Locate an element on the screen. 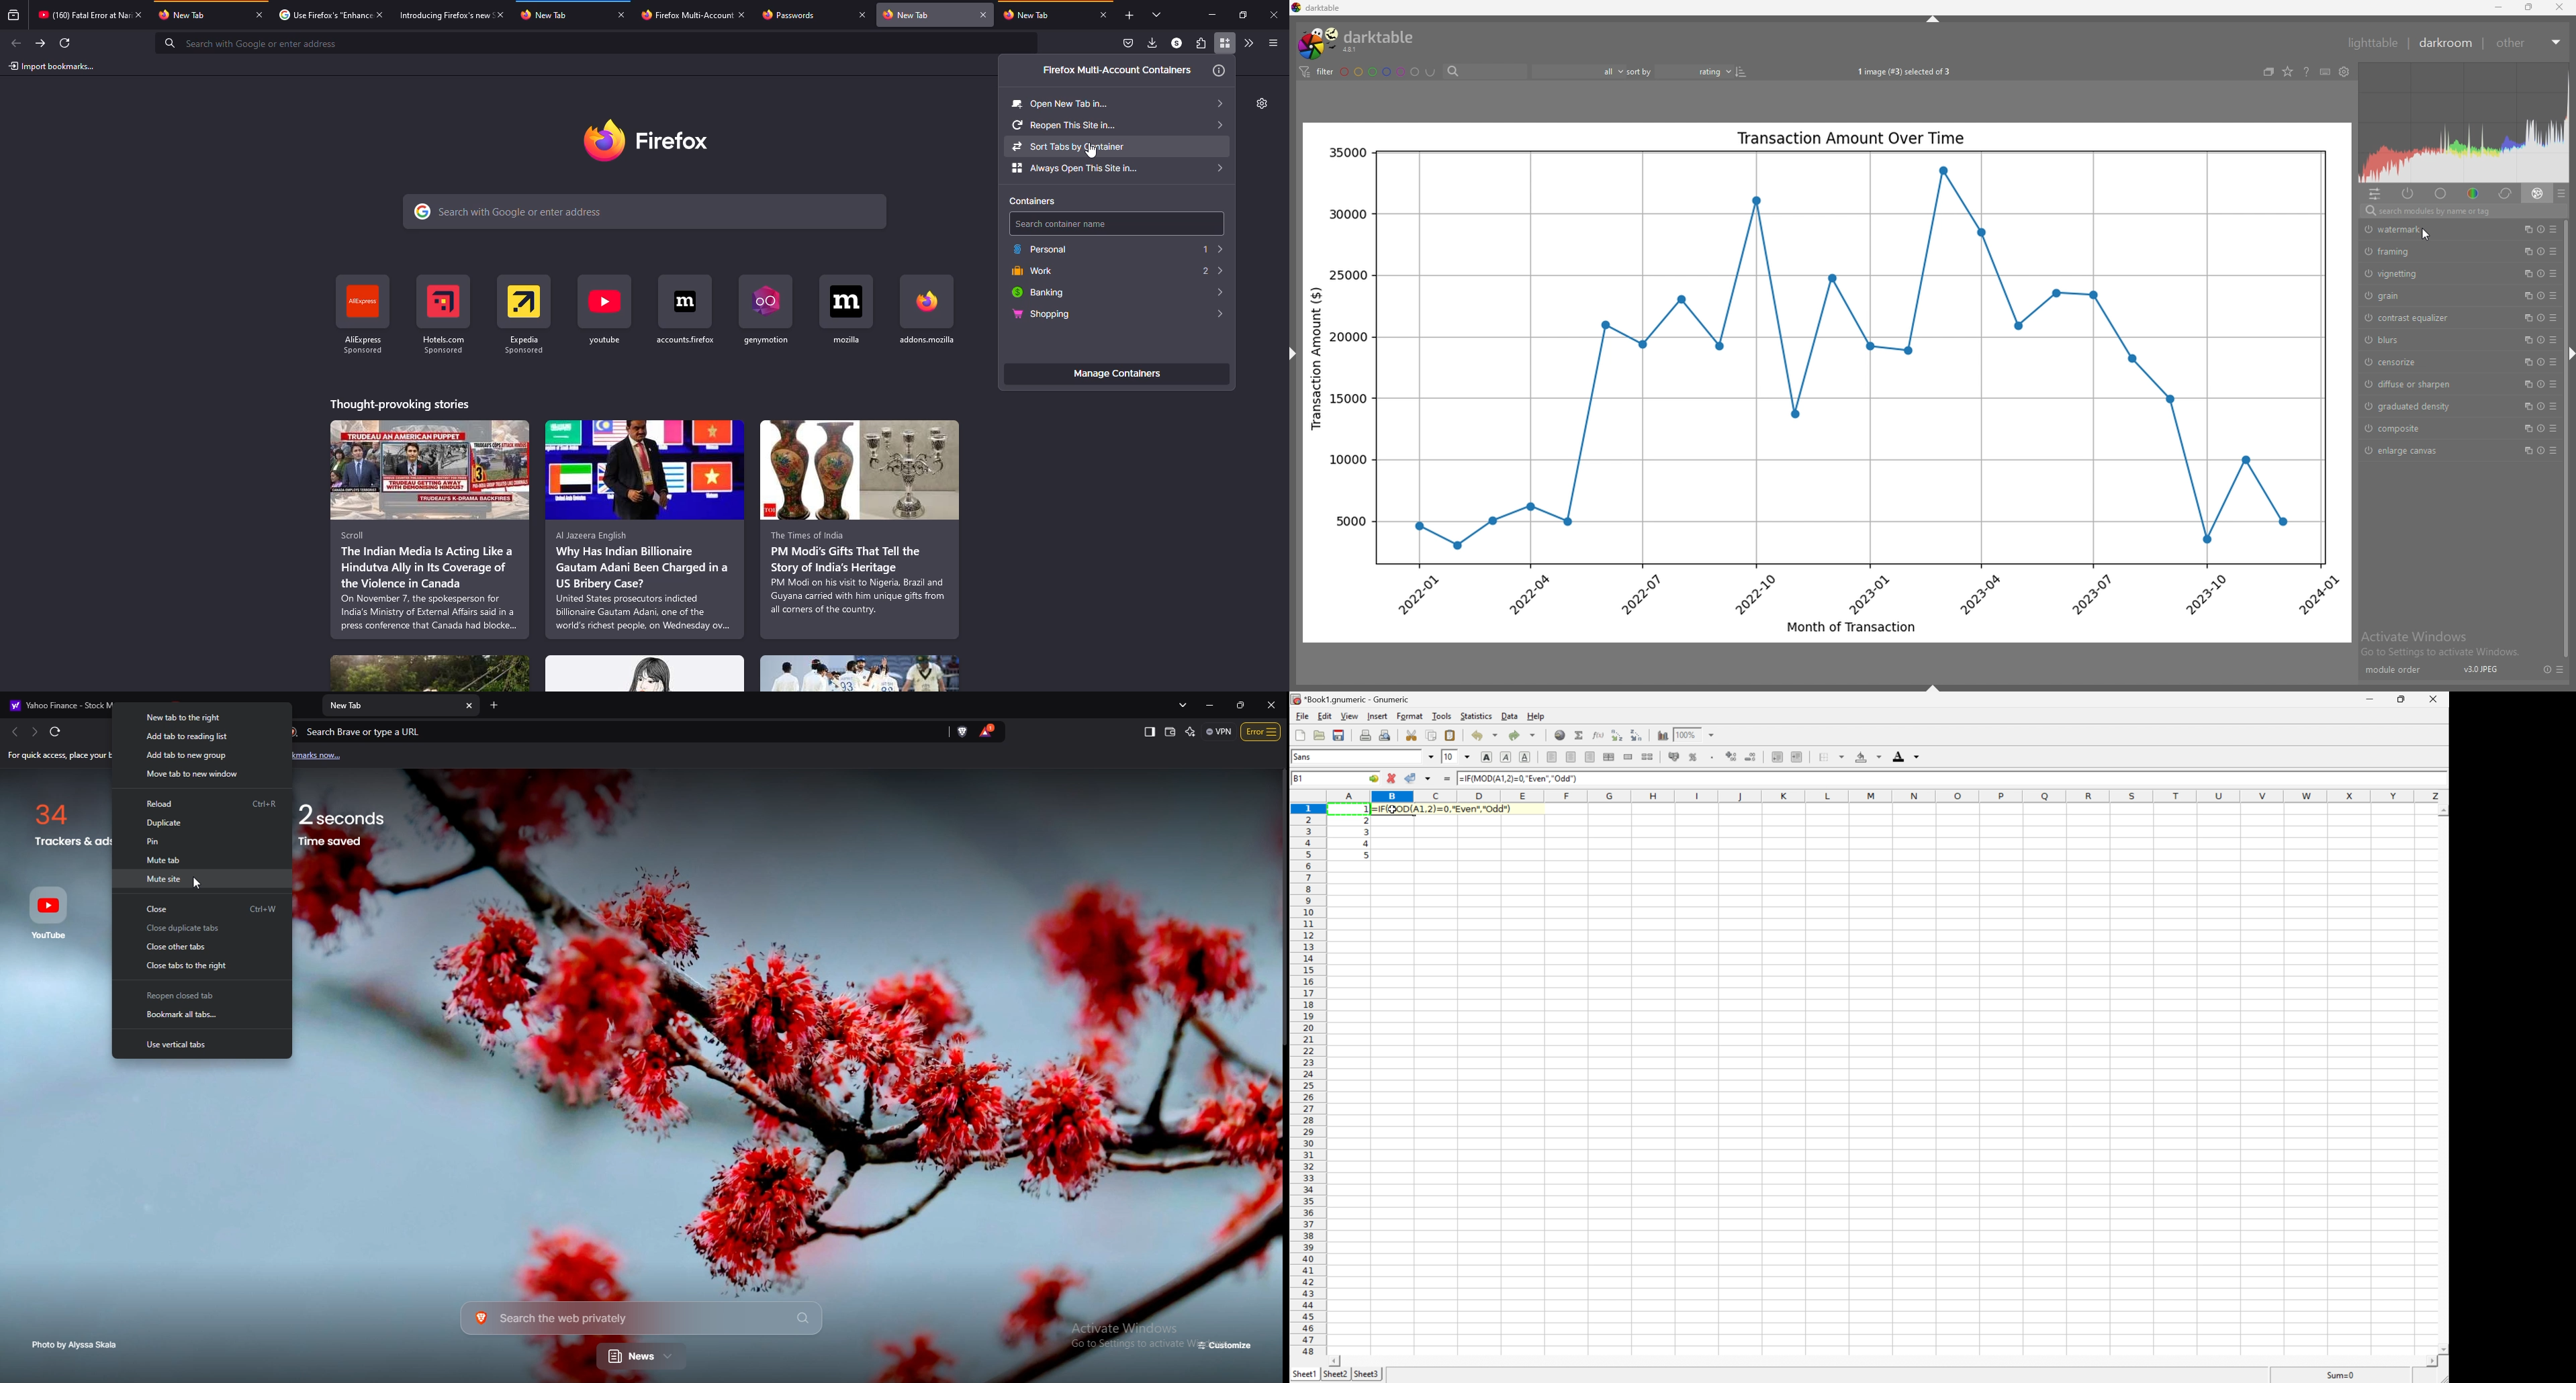 This screenshot has width=2576, height=1400. import is located at coordinates (52, 66).